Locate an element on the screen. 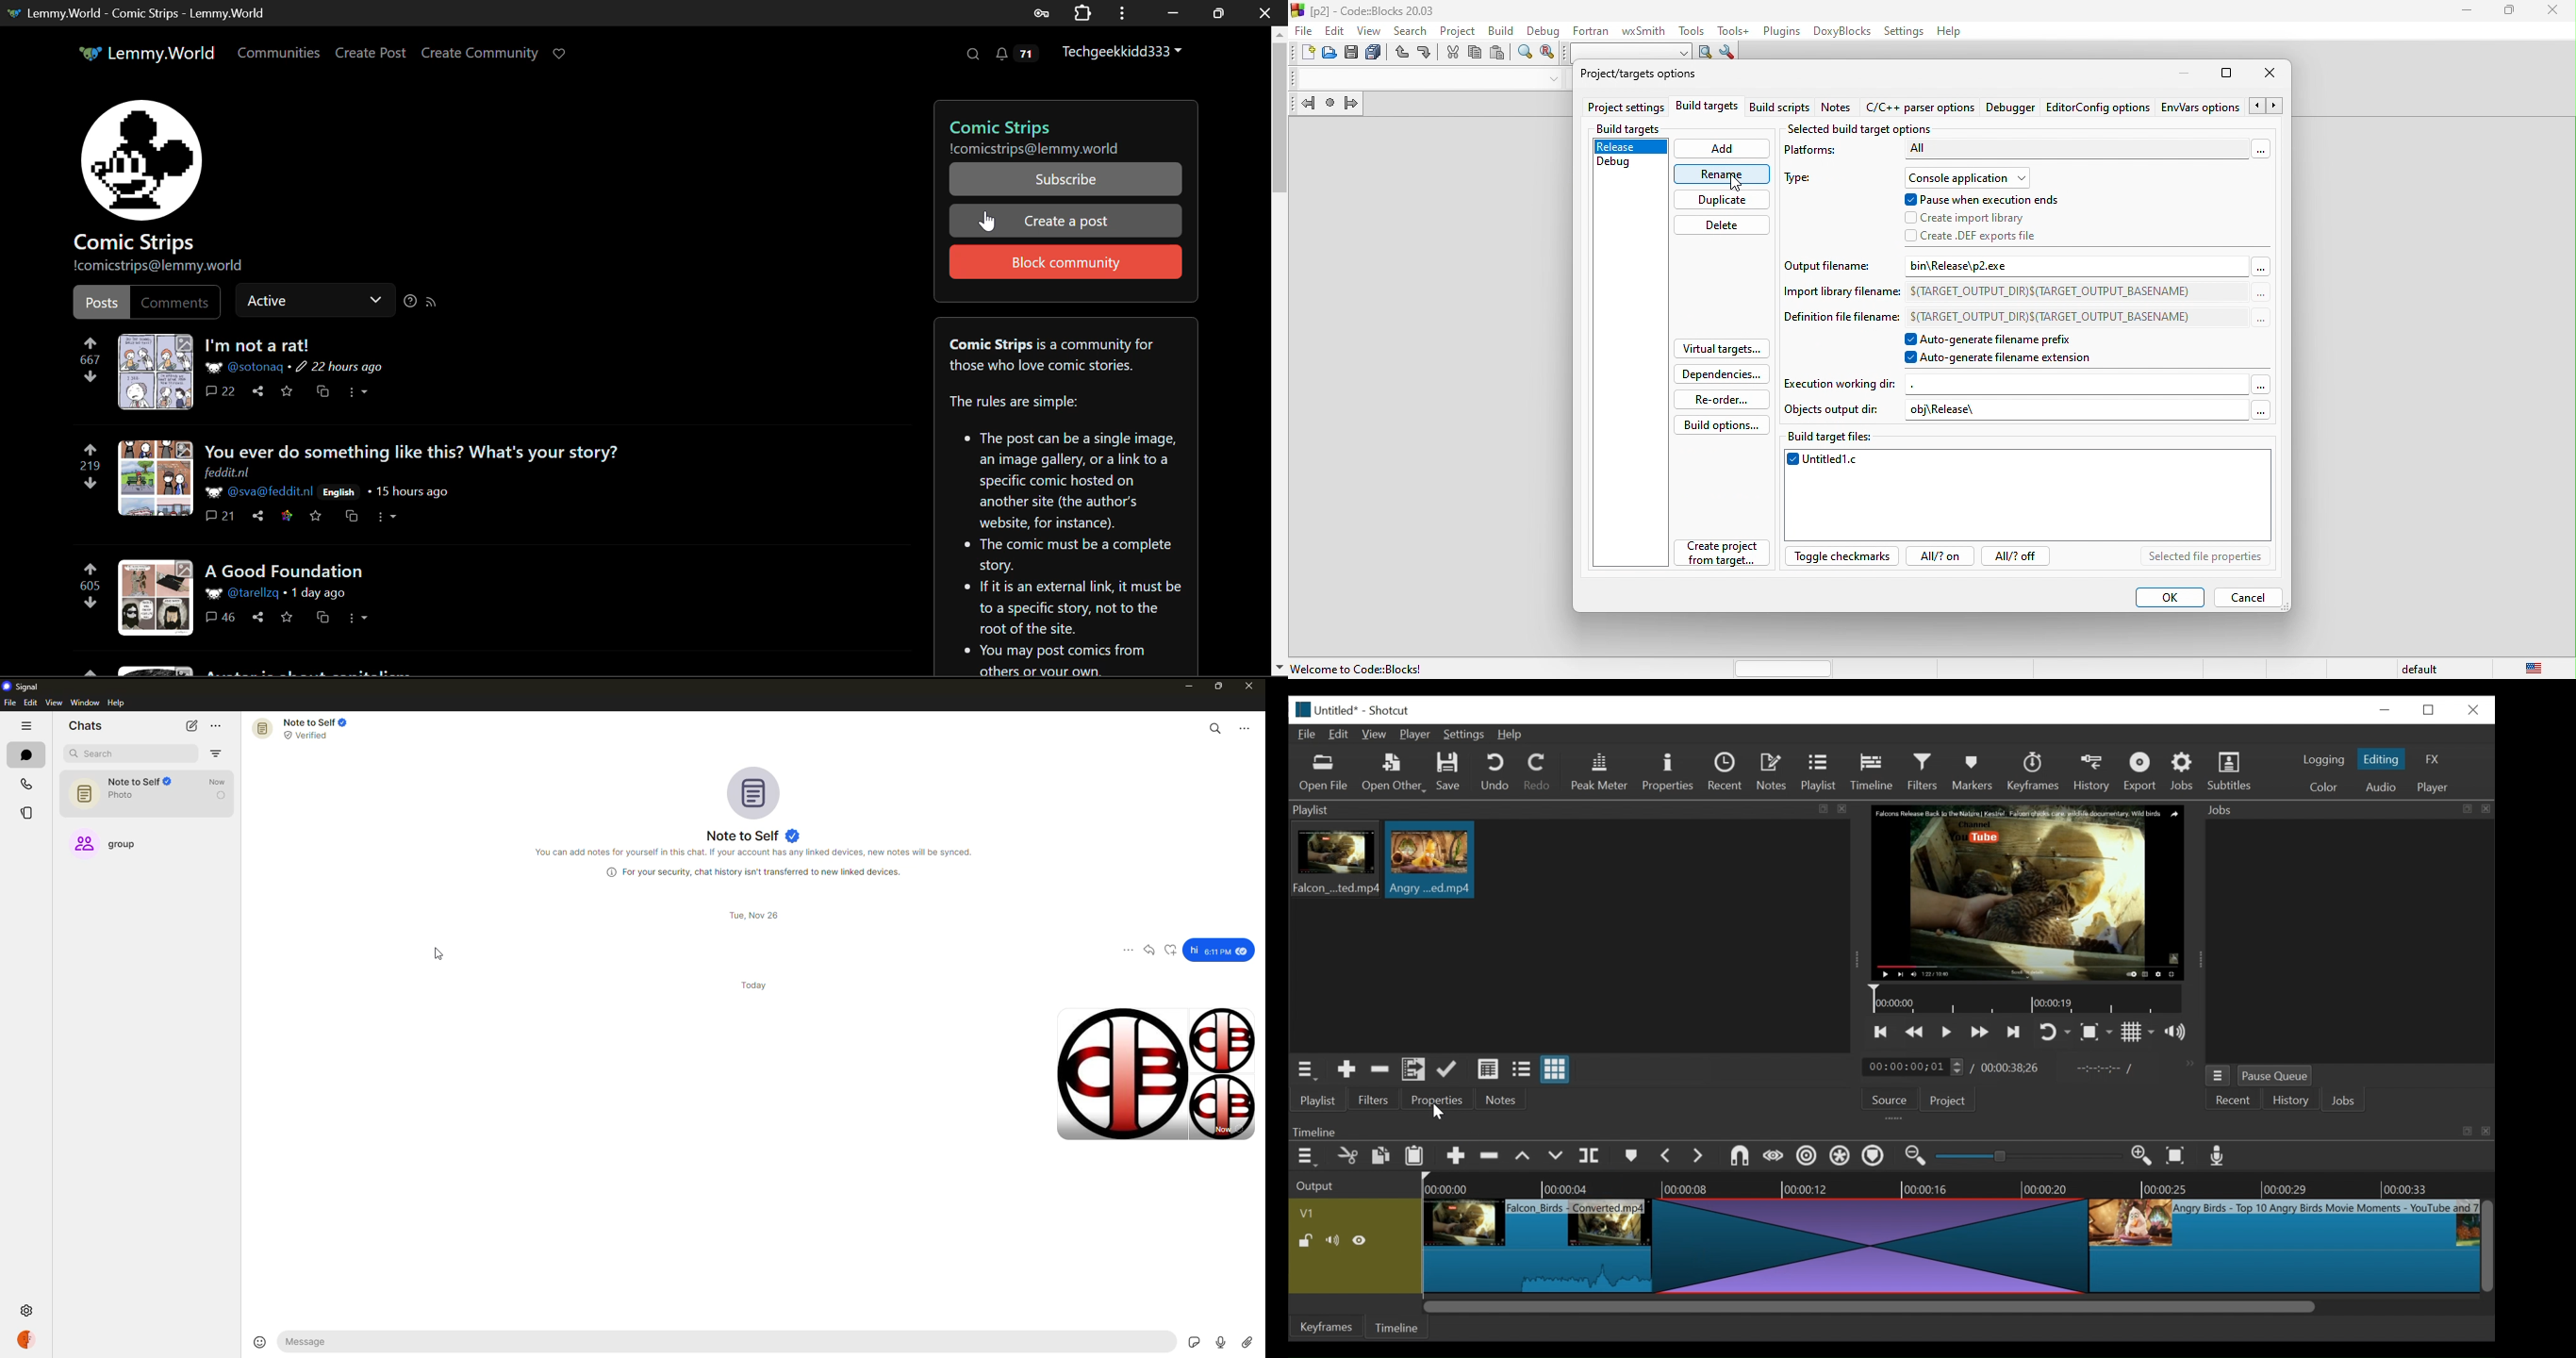  Pause Queue is located at coordinates (2276, 1078).